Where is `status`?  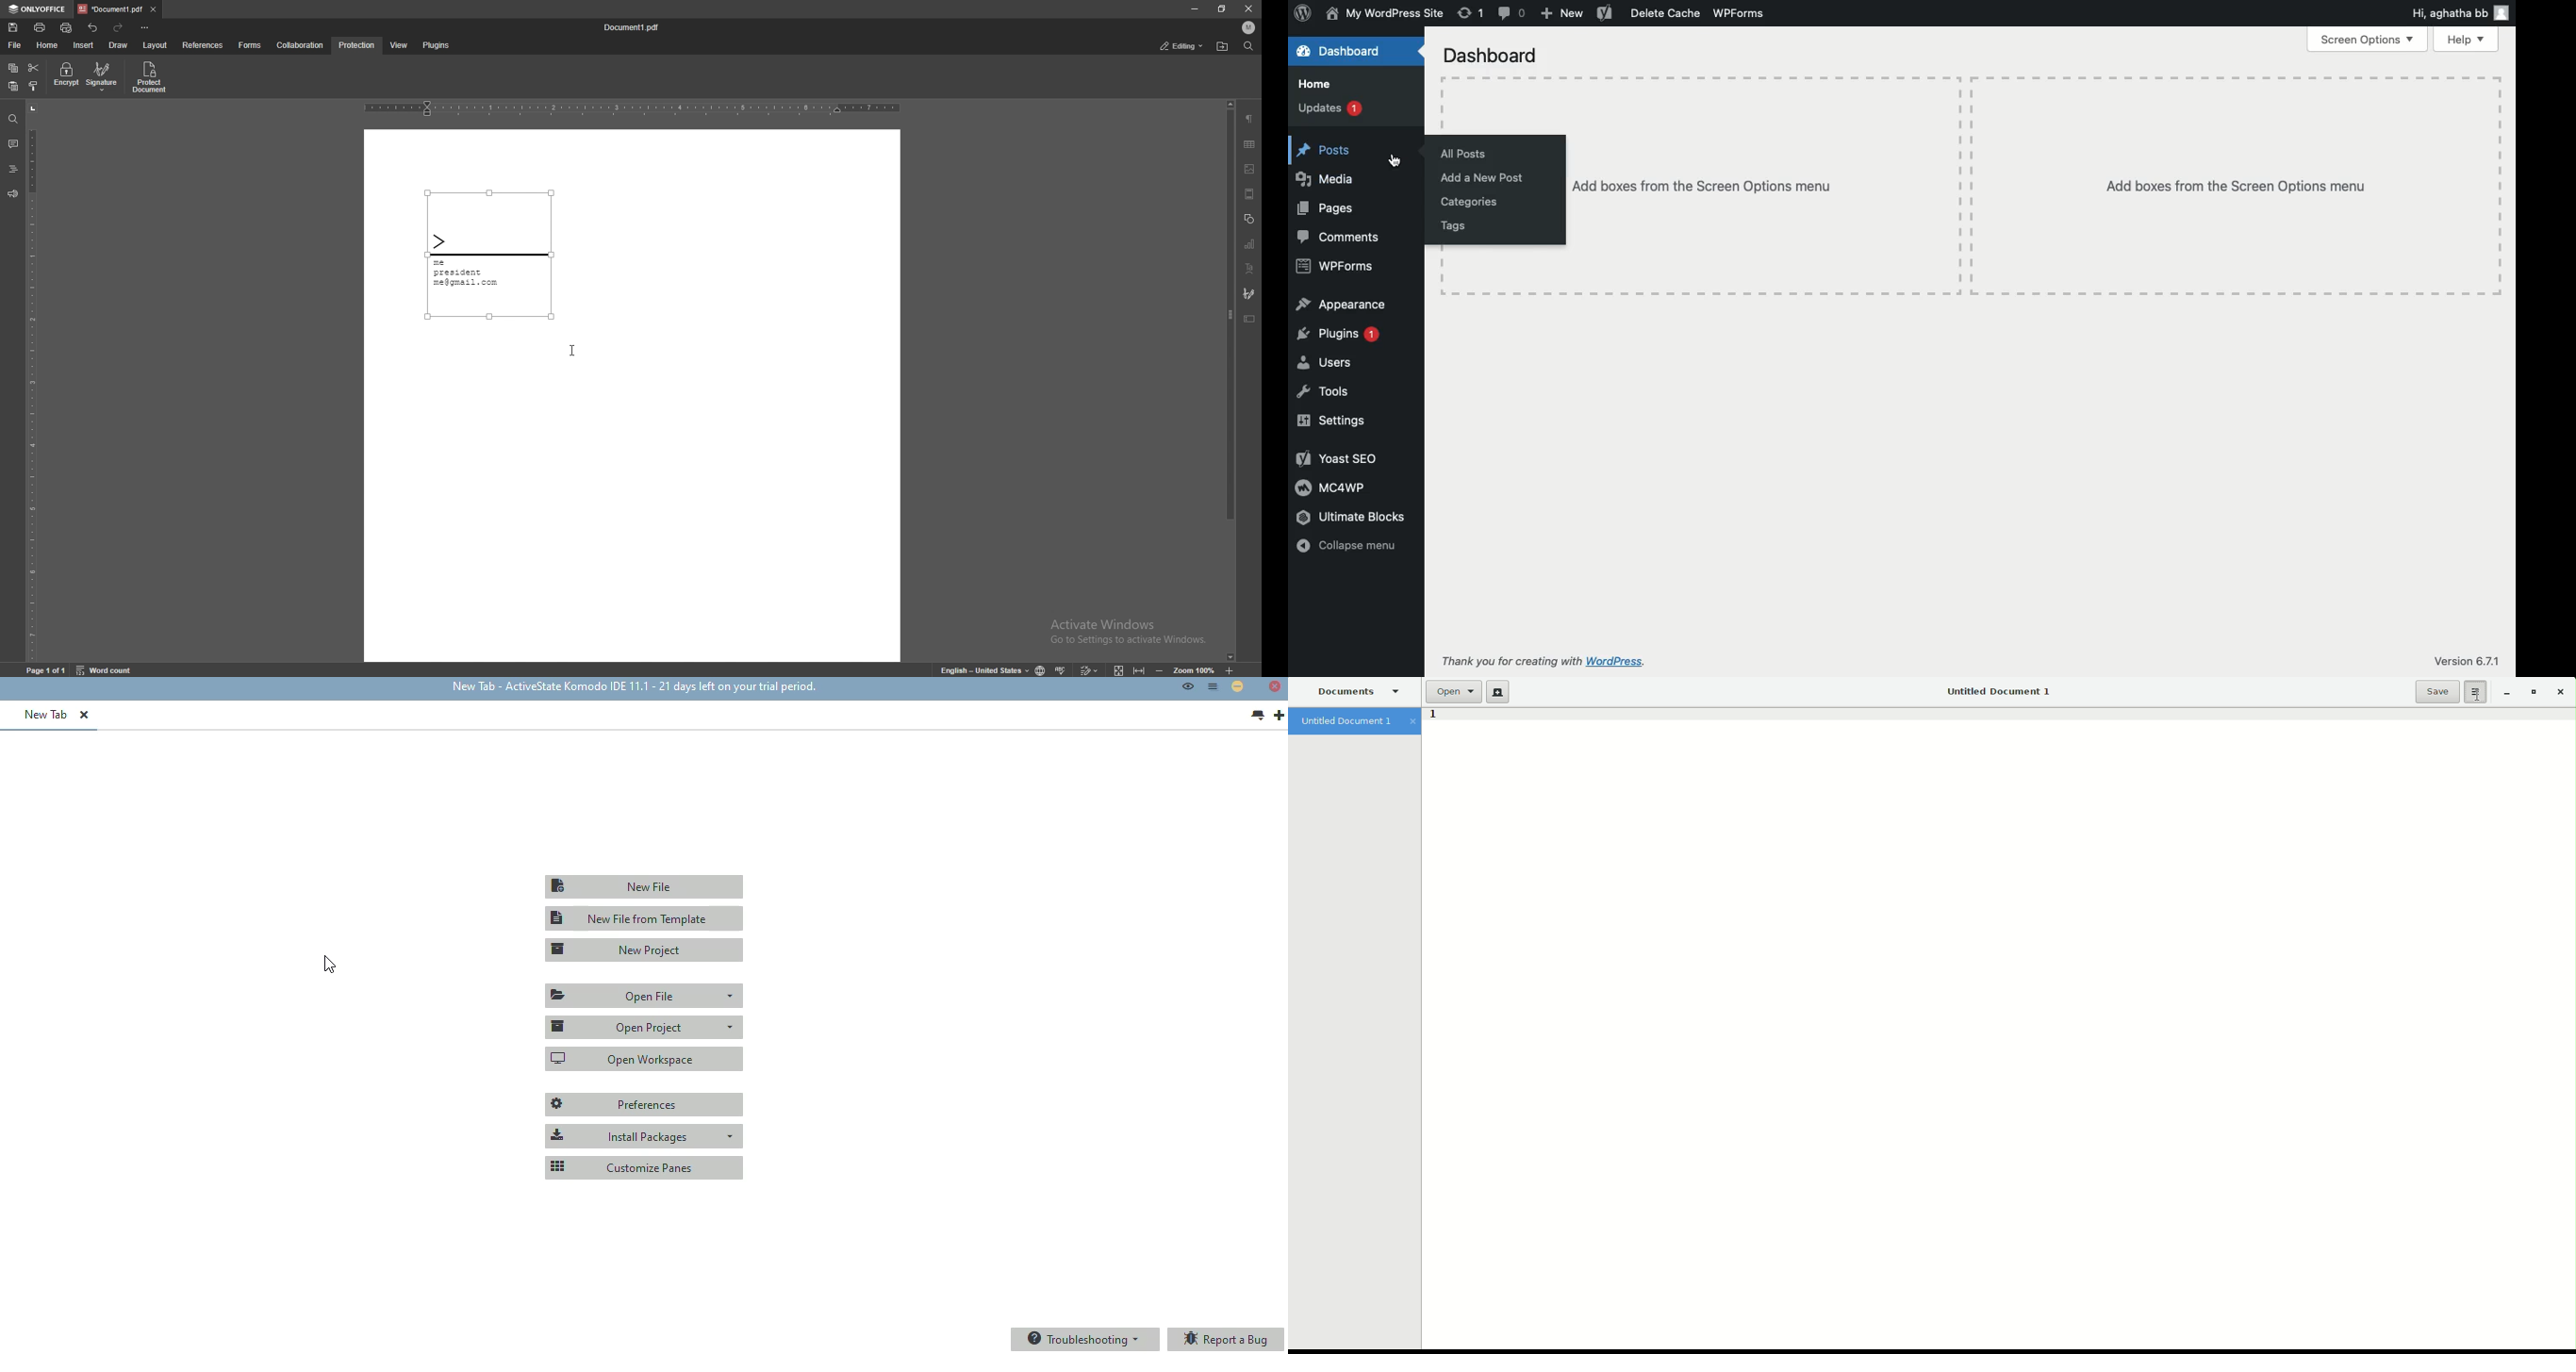 status is located at coordinates (1182, 47).